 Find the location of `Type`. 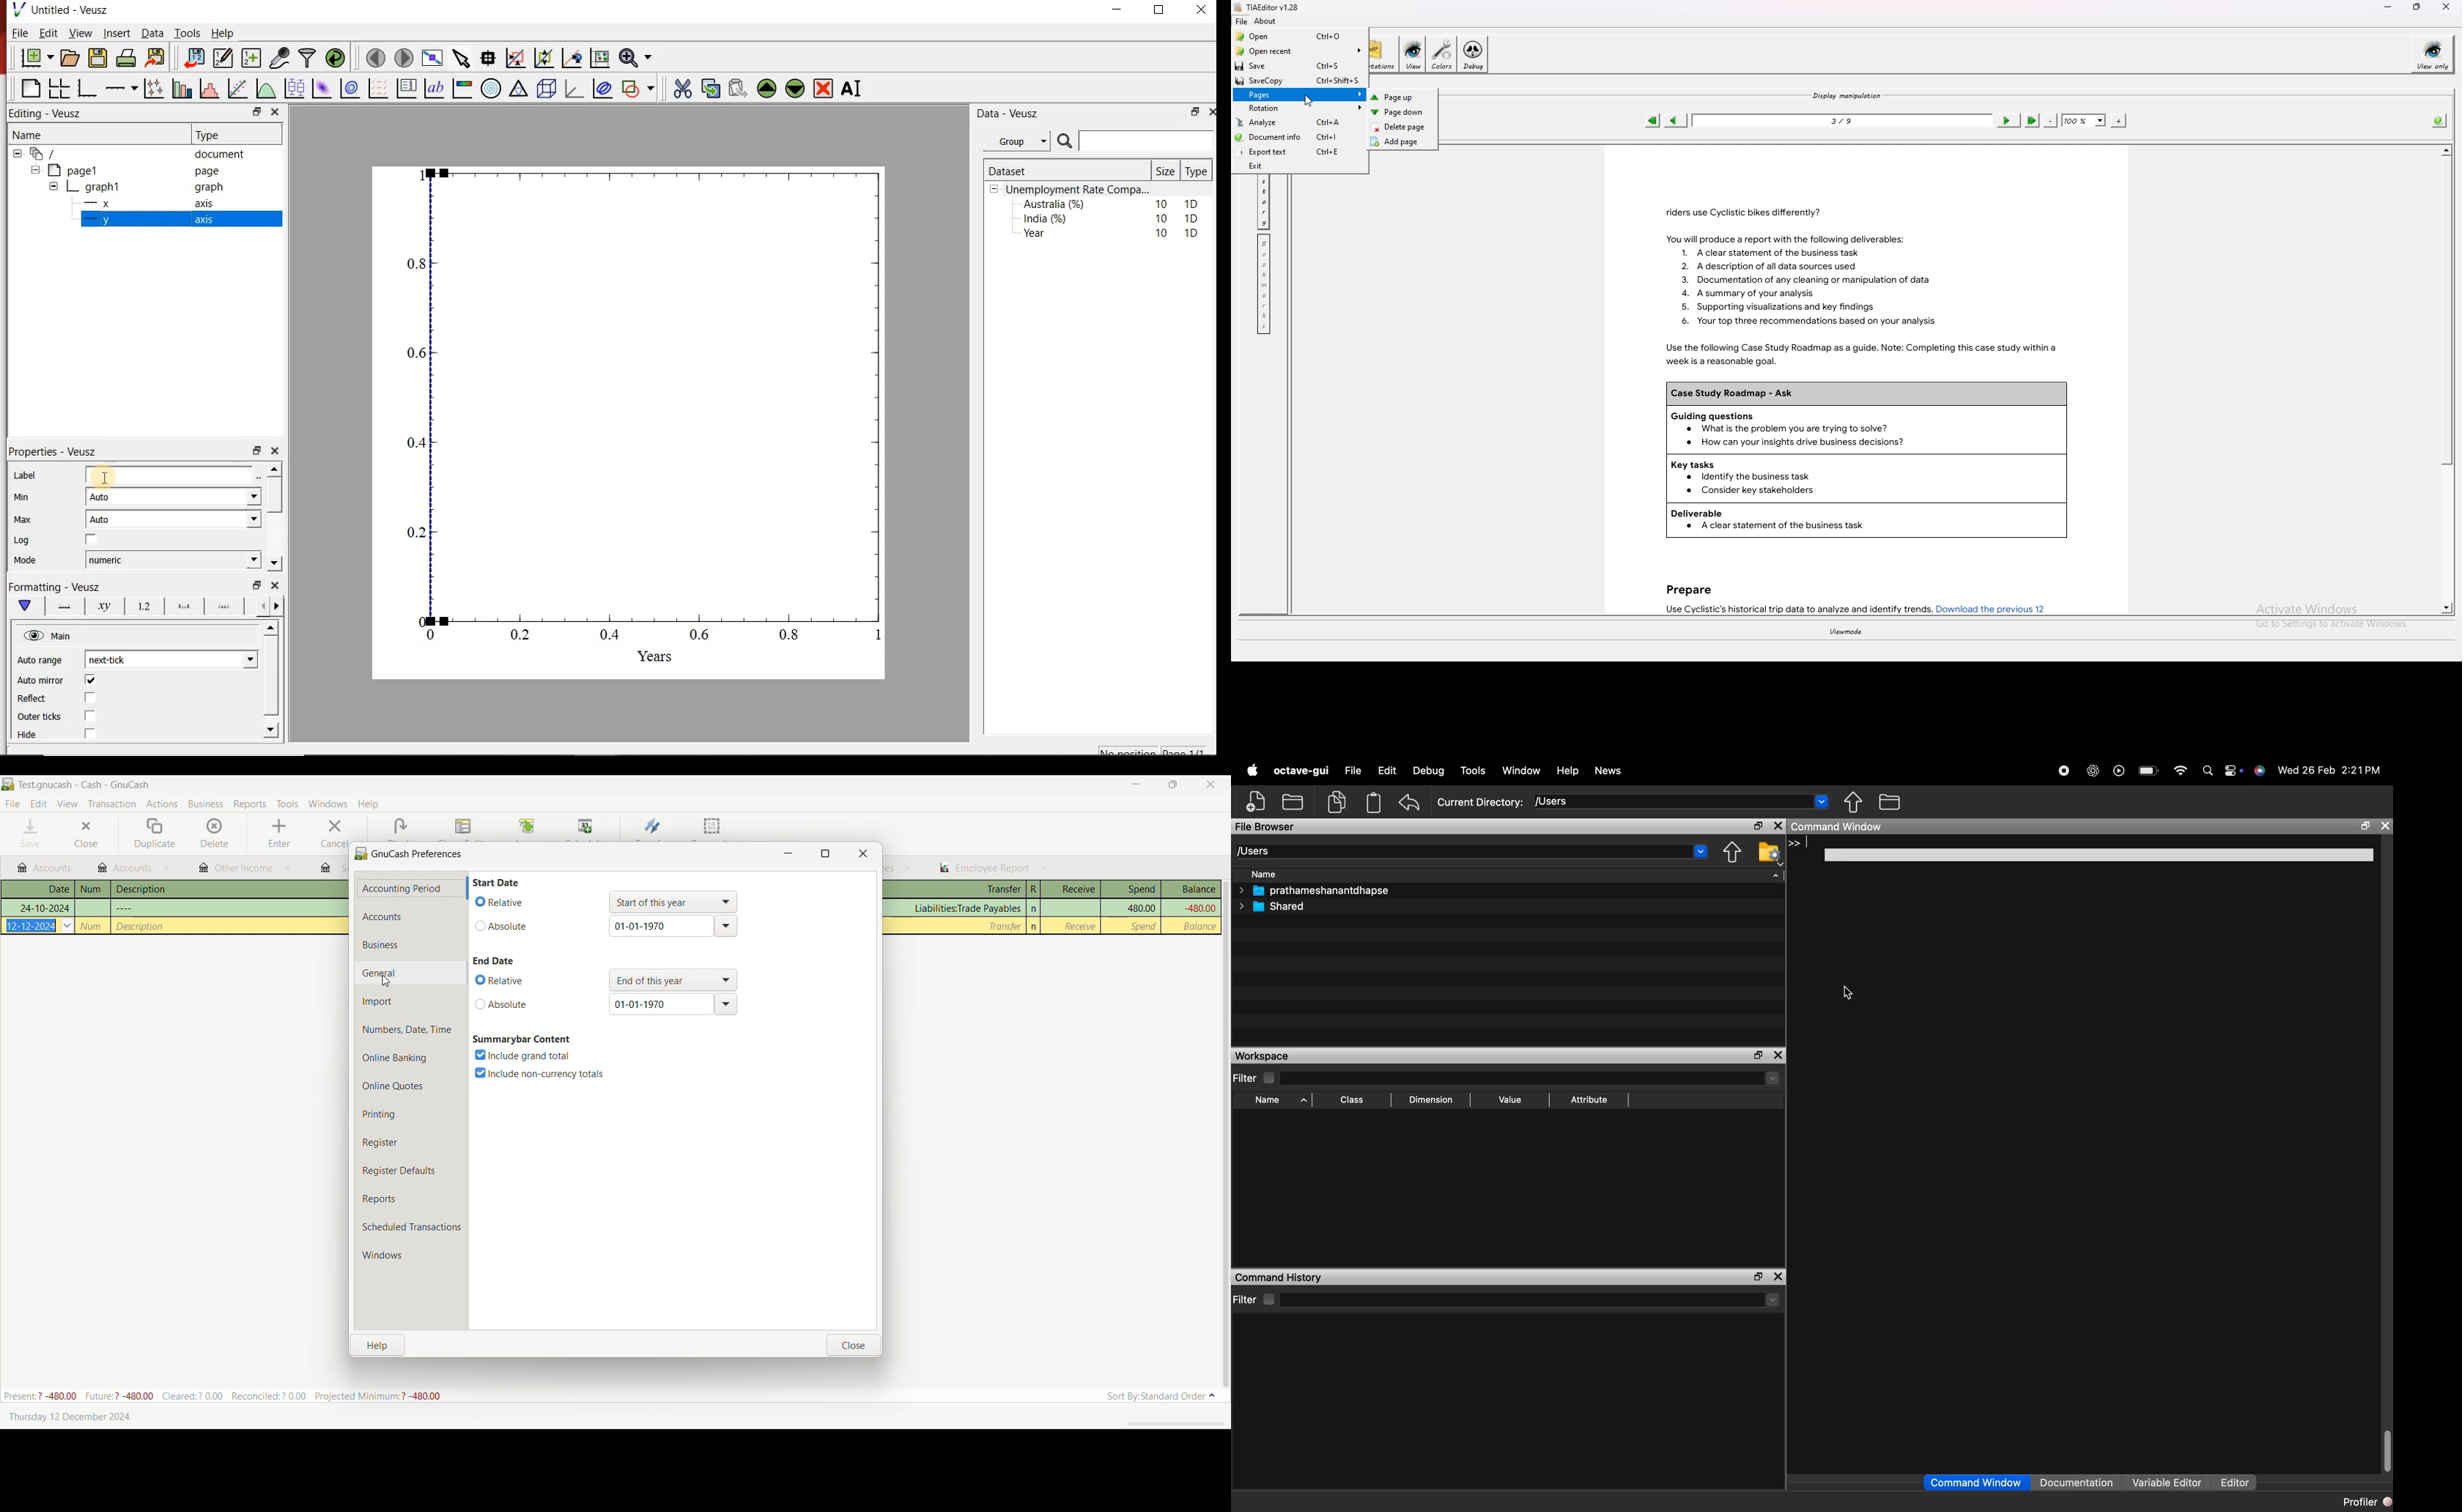

Type is located at coordinates (227, 135).